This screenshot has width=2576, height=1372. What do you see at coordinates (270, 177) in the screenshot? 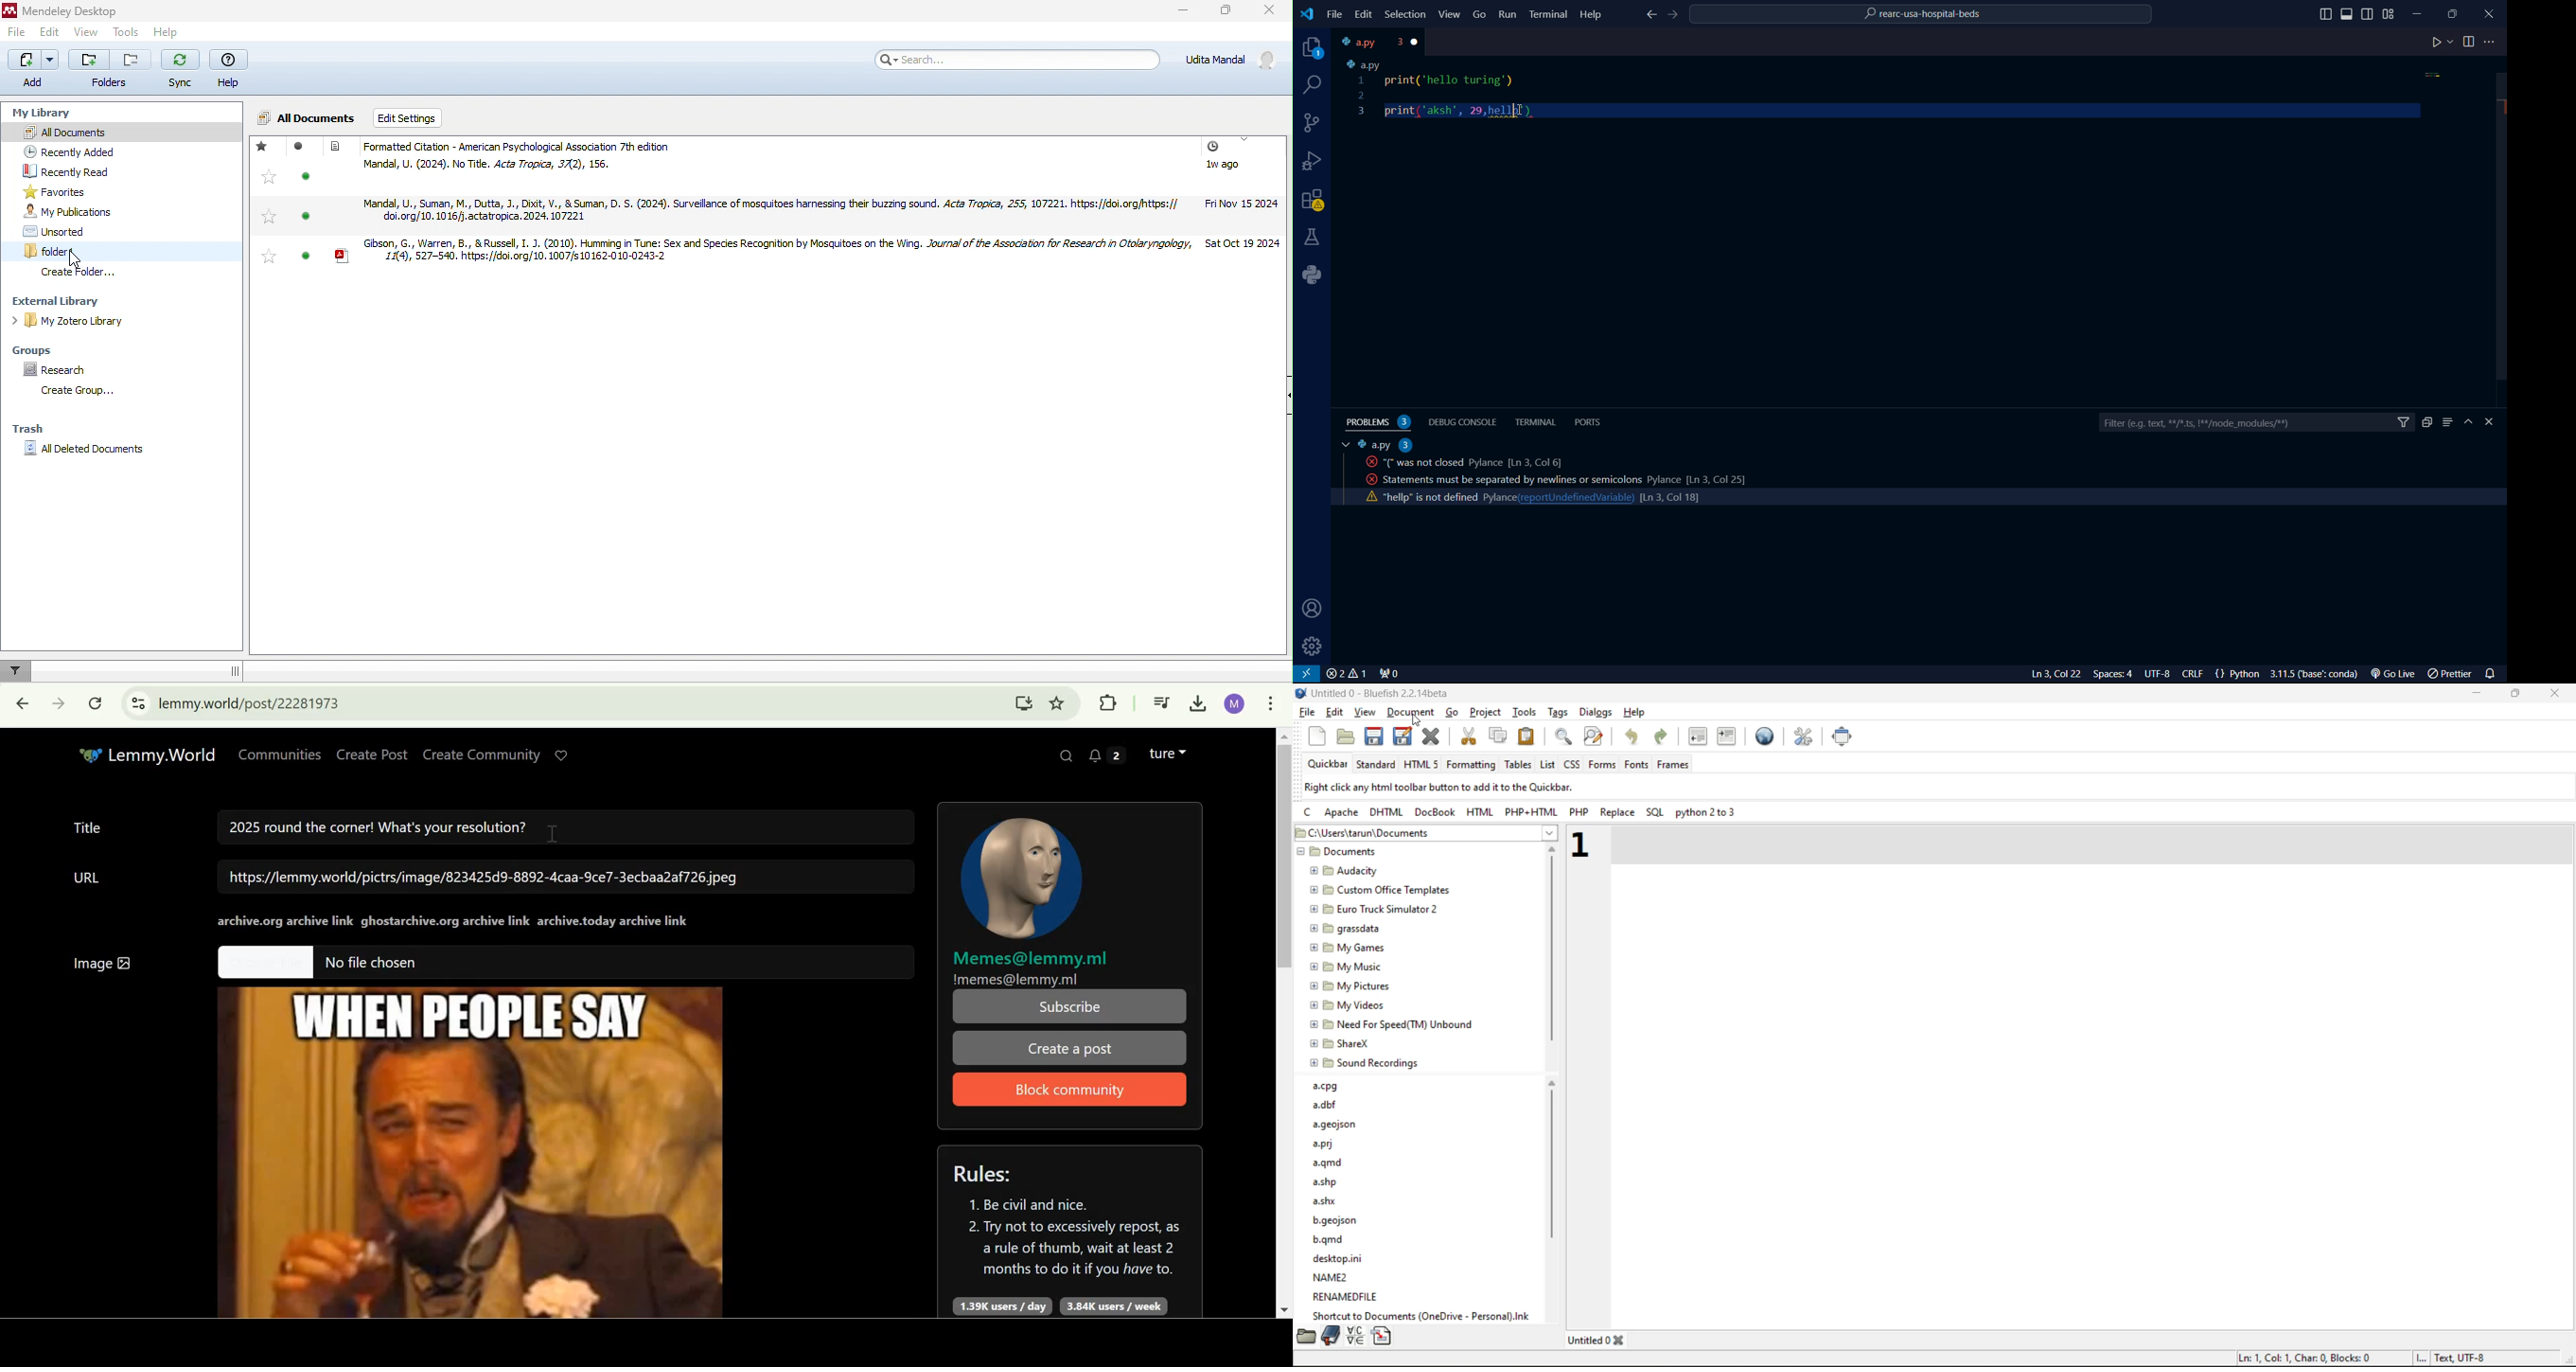
I see `Favorite` at bounding box center [270, 177].